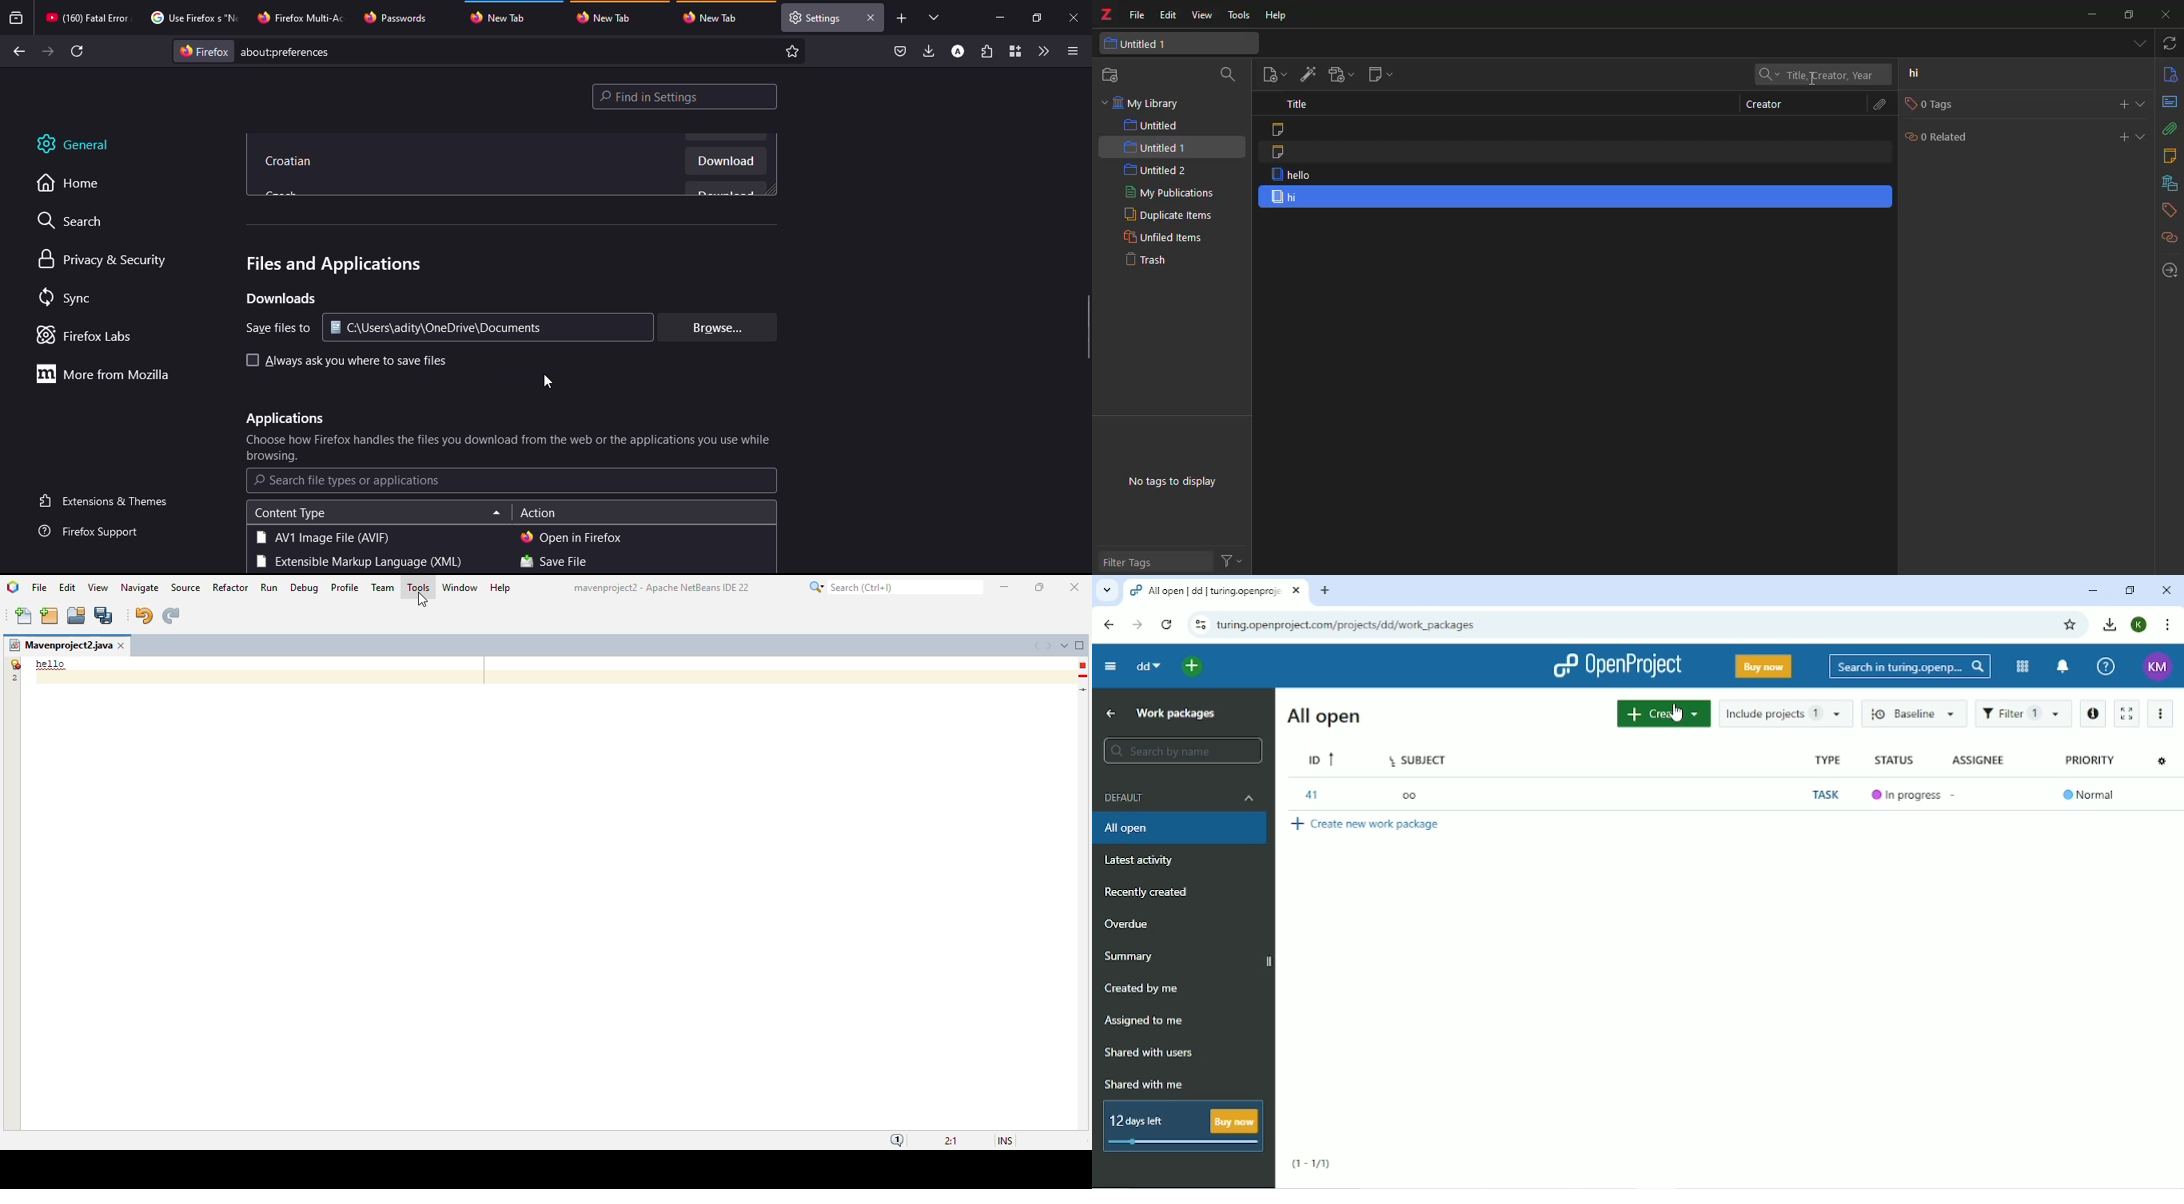  Describe the element at coordinates (1161, 237) in the screenshot. I see `unfiled items` at that location.